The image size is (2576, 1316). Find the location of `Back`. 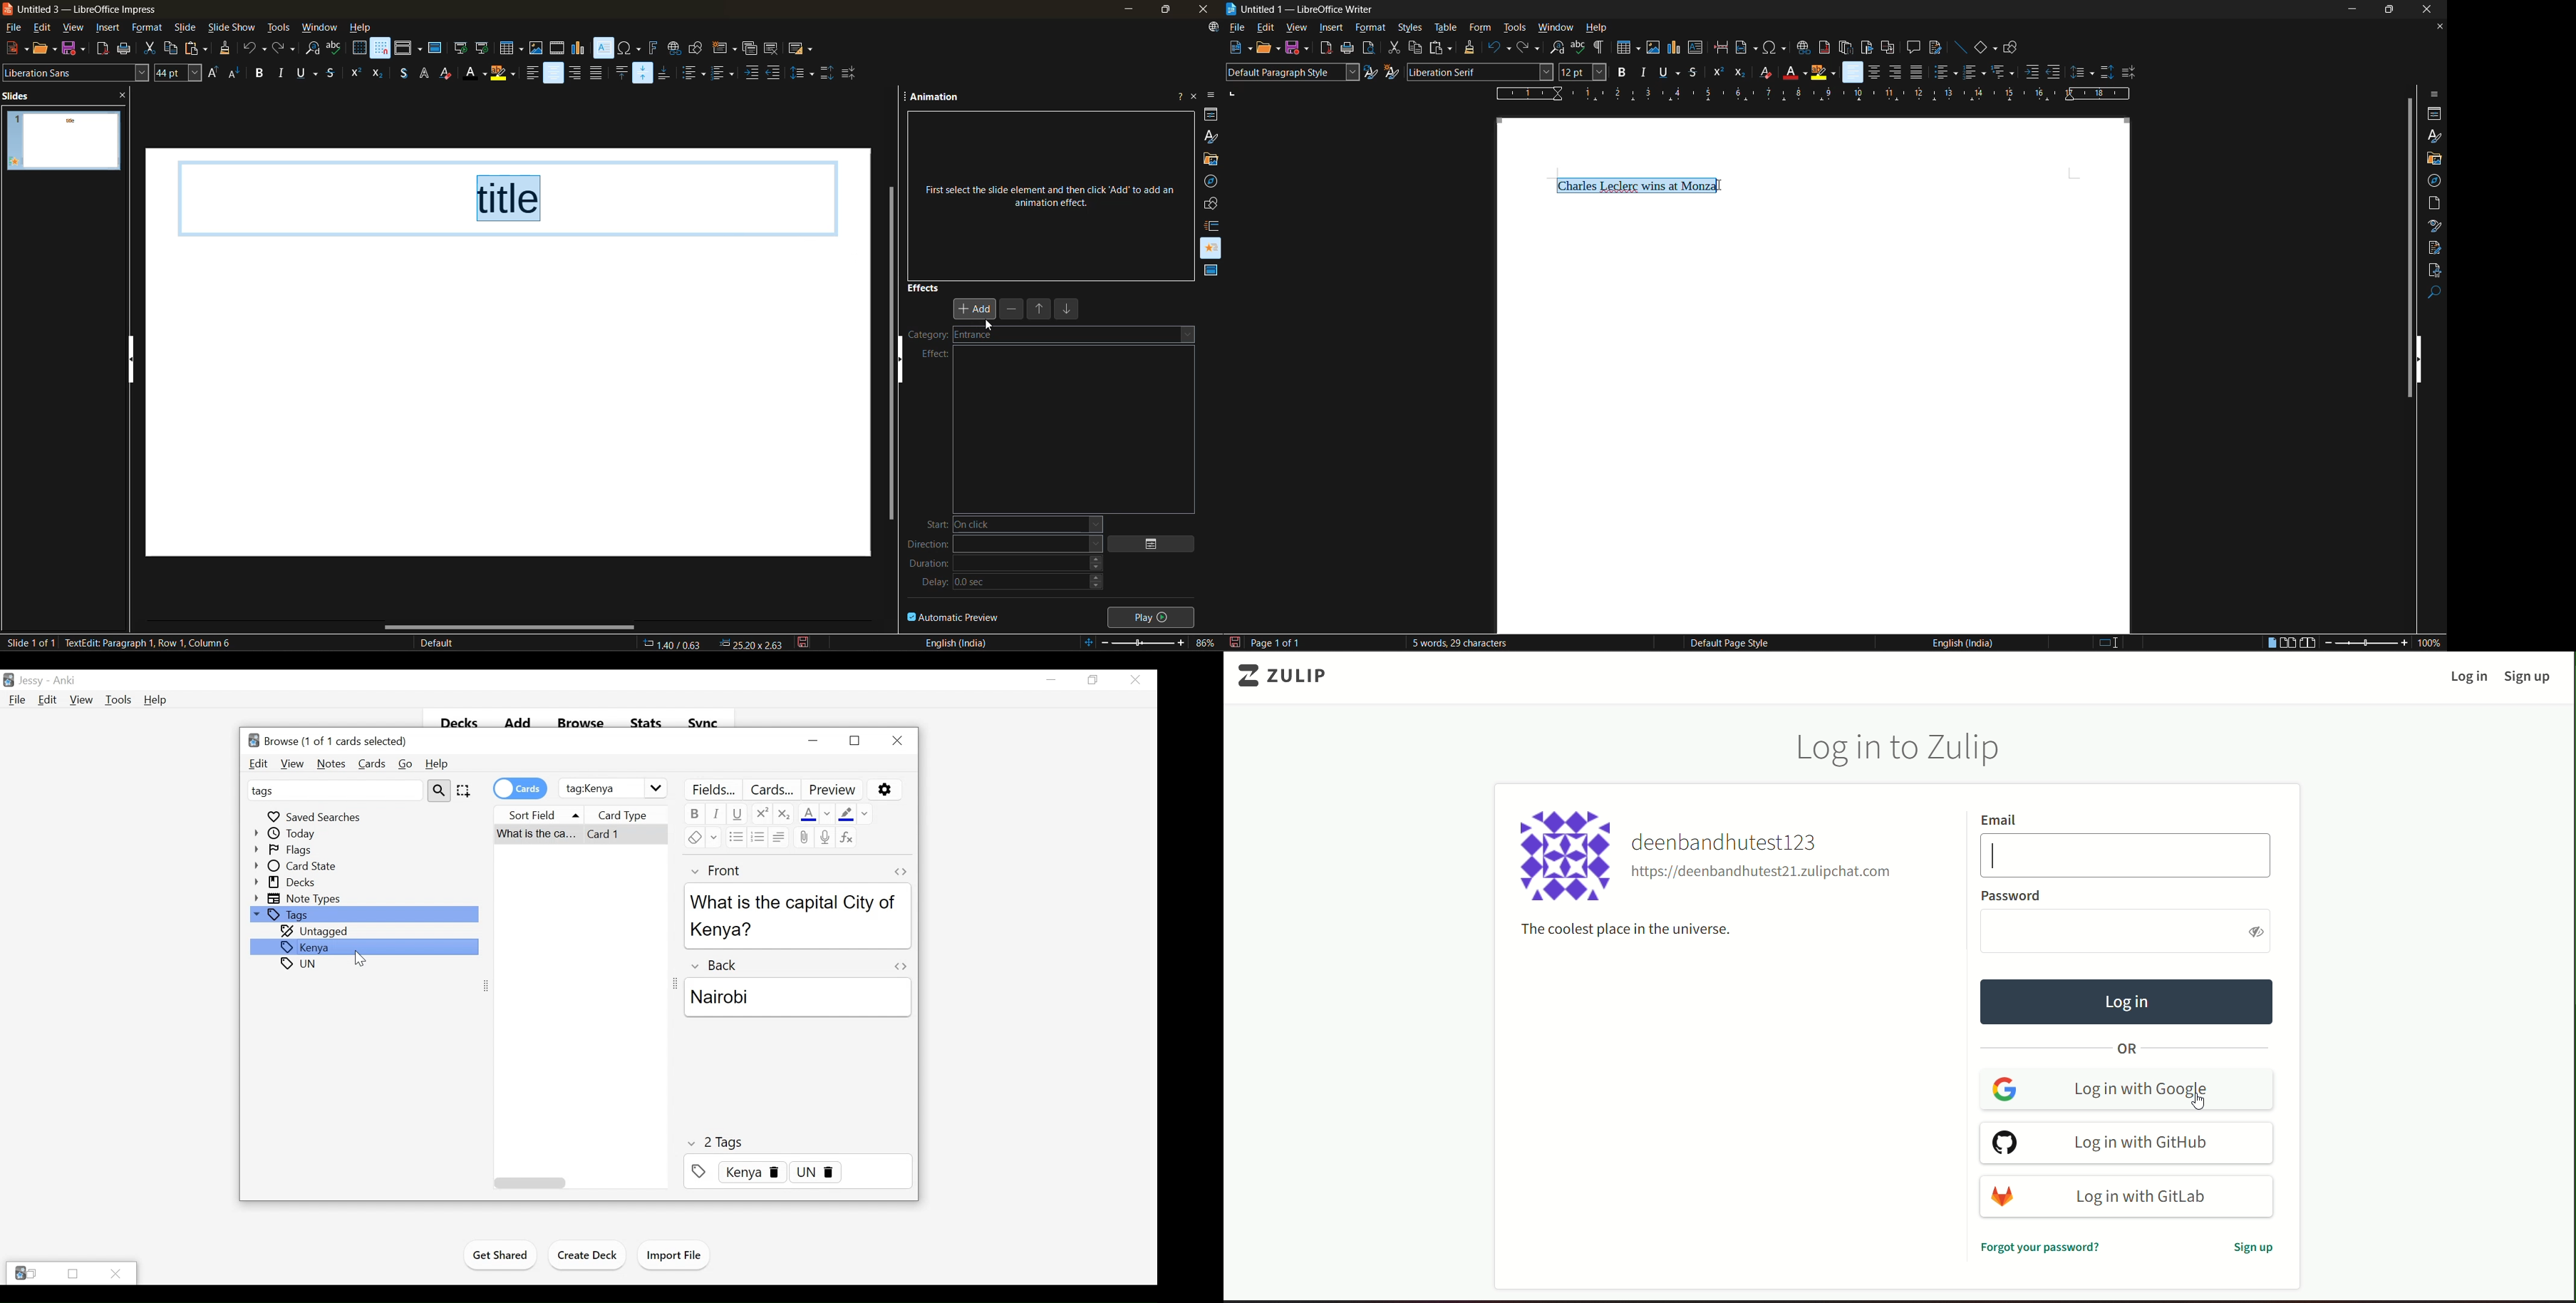

Back is located at coordinates (719, 964).